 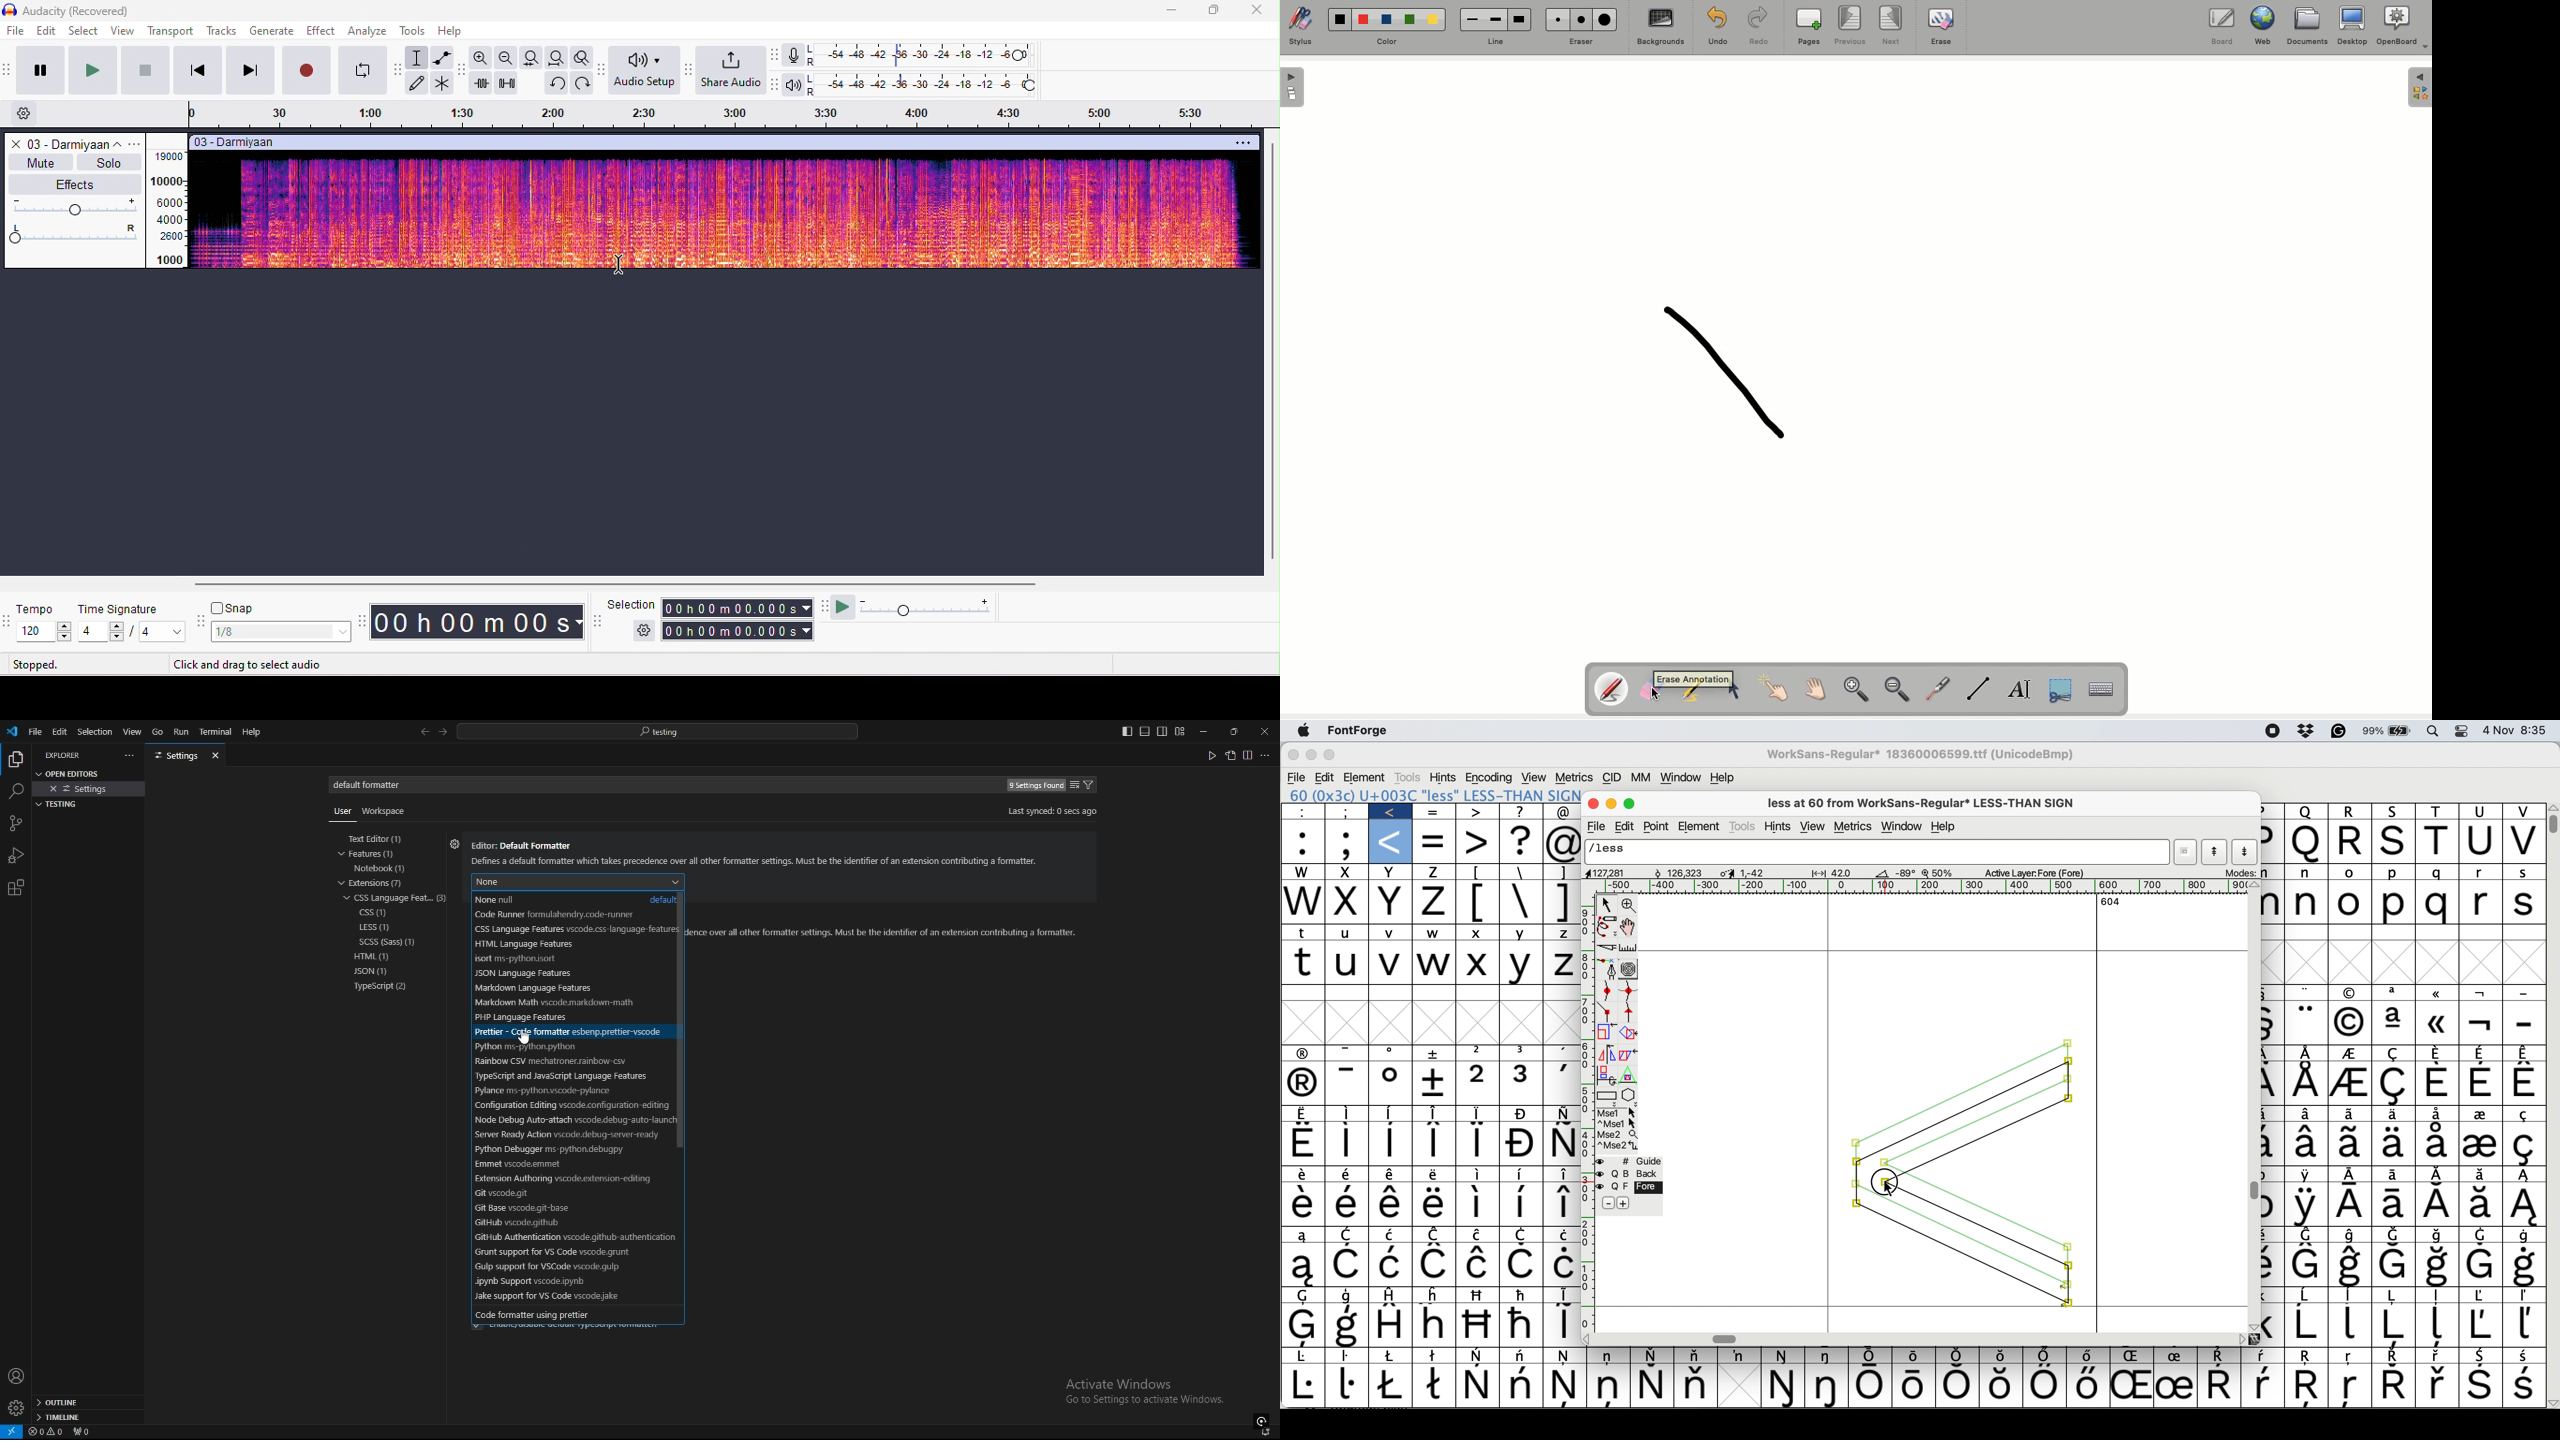 I want to click on dropbox, so click(x=2306, y=731).